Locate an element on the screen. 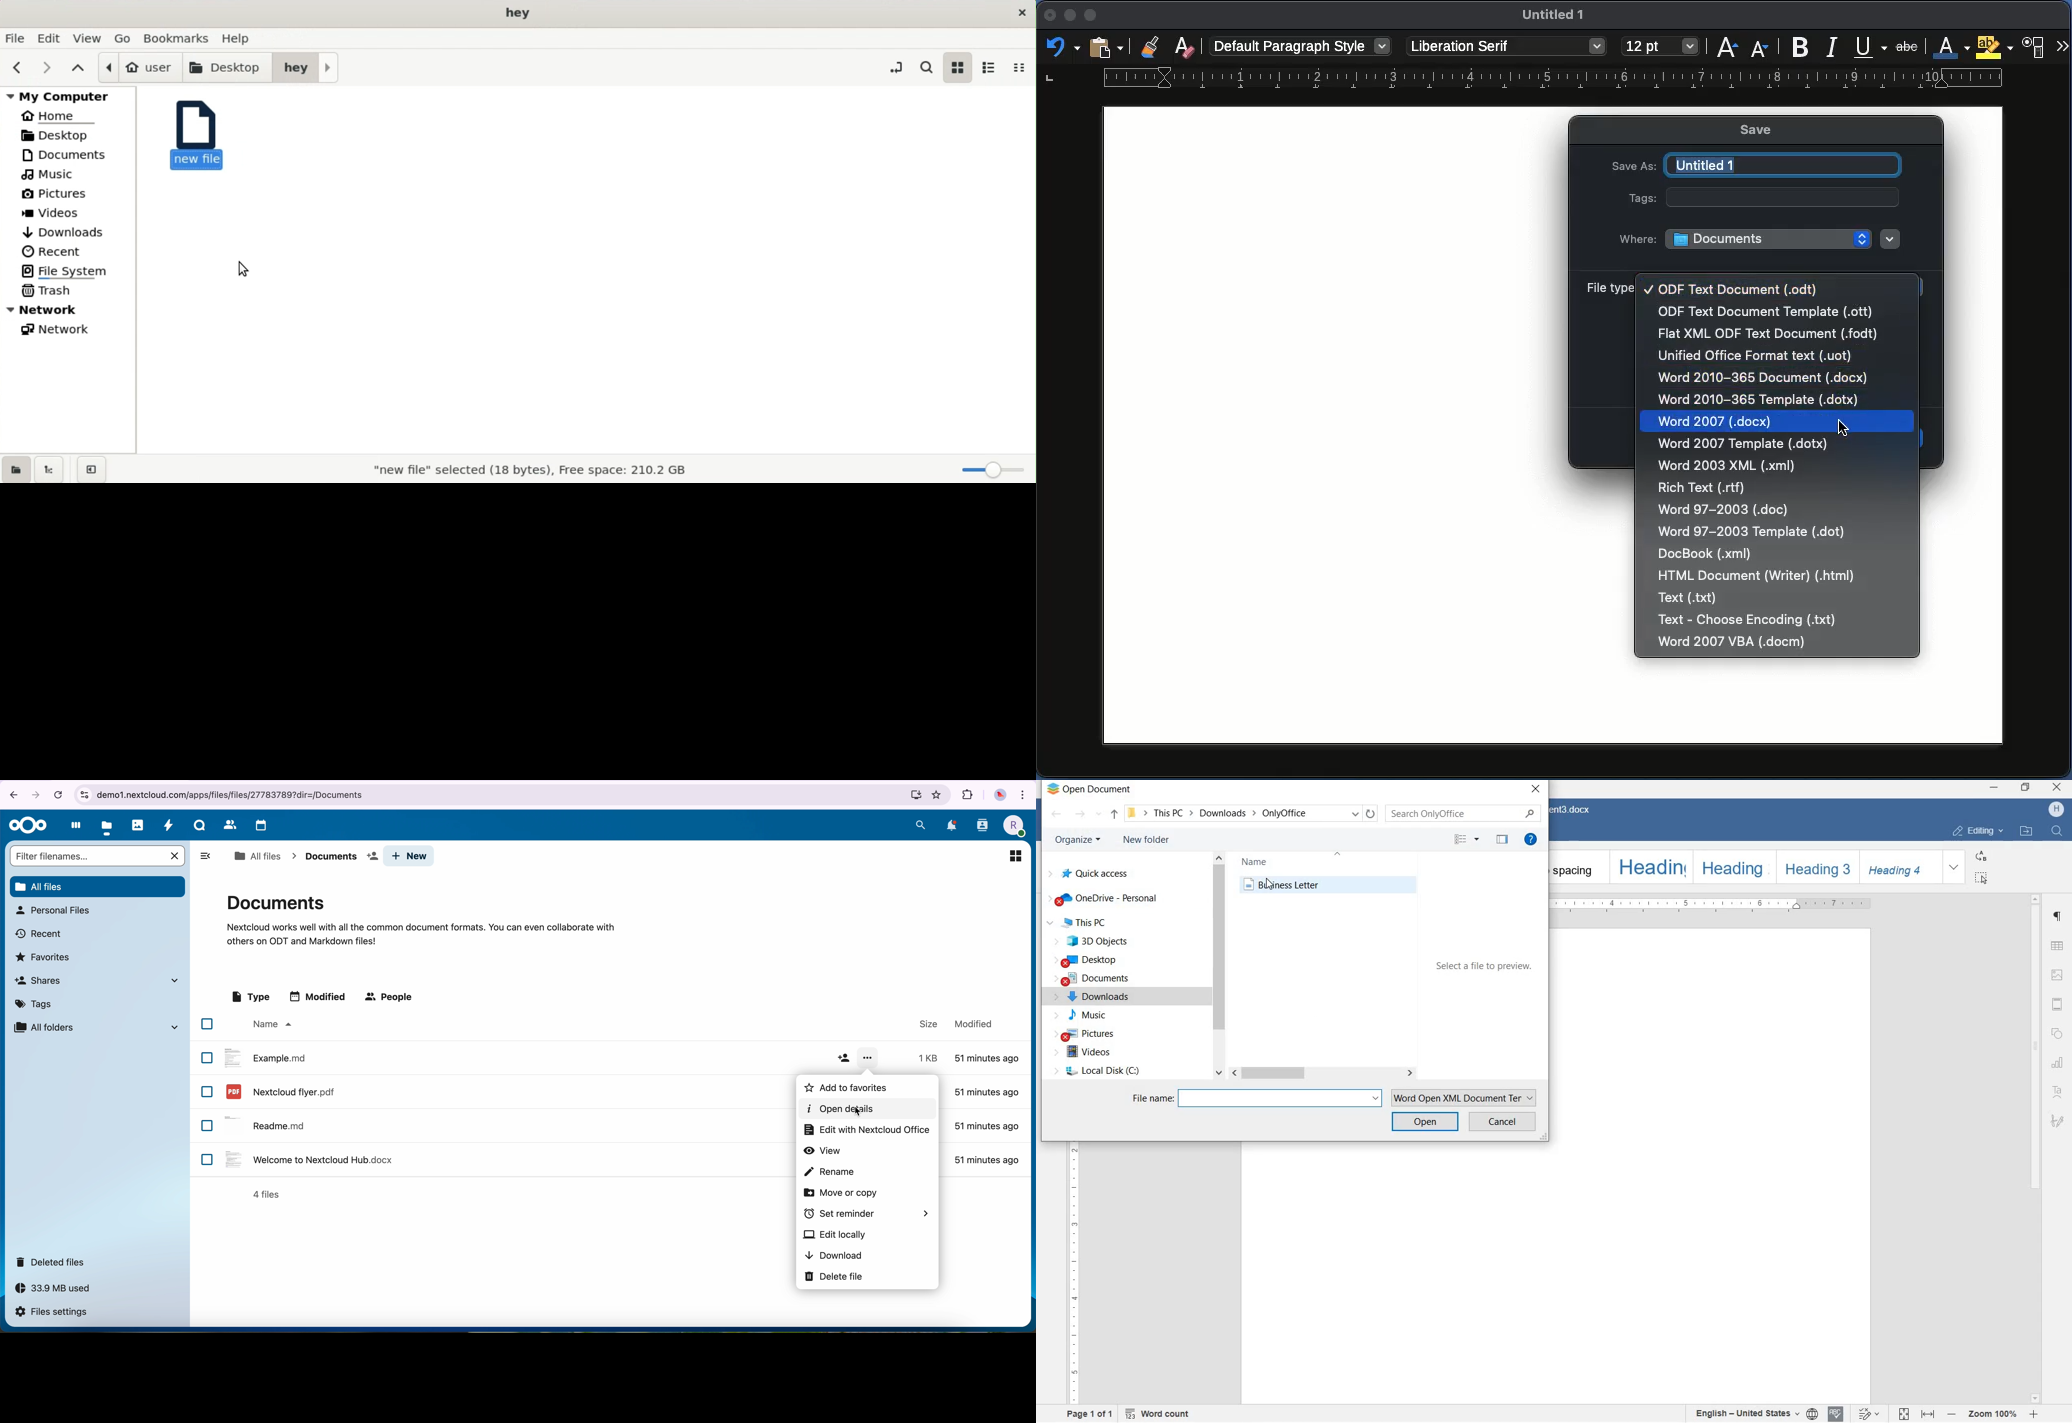 Image resolution: width=2072 pixels, height=1428 pixels. download is located at coordinates (833, 1256).